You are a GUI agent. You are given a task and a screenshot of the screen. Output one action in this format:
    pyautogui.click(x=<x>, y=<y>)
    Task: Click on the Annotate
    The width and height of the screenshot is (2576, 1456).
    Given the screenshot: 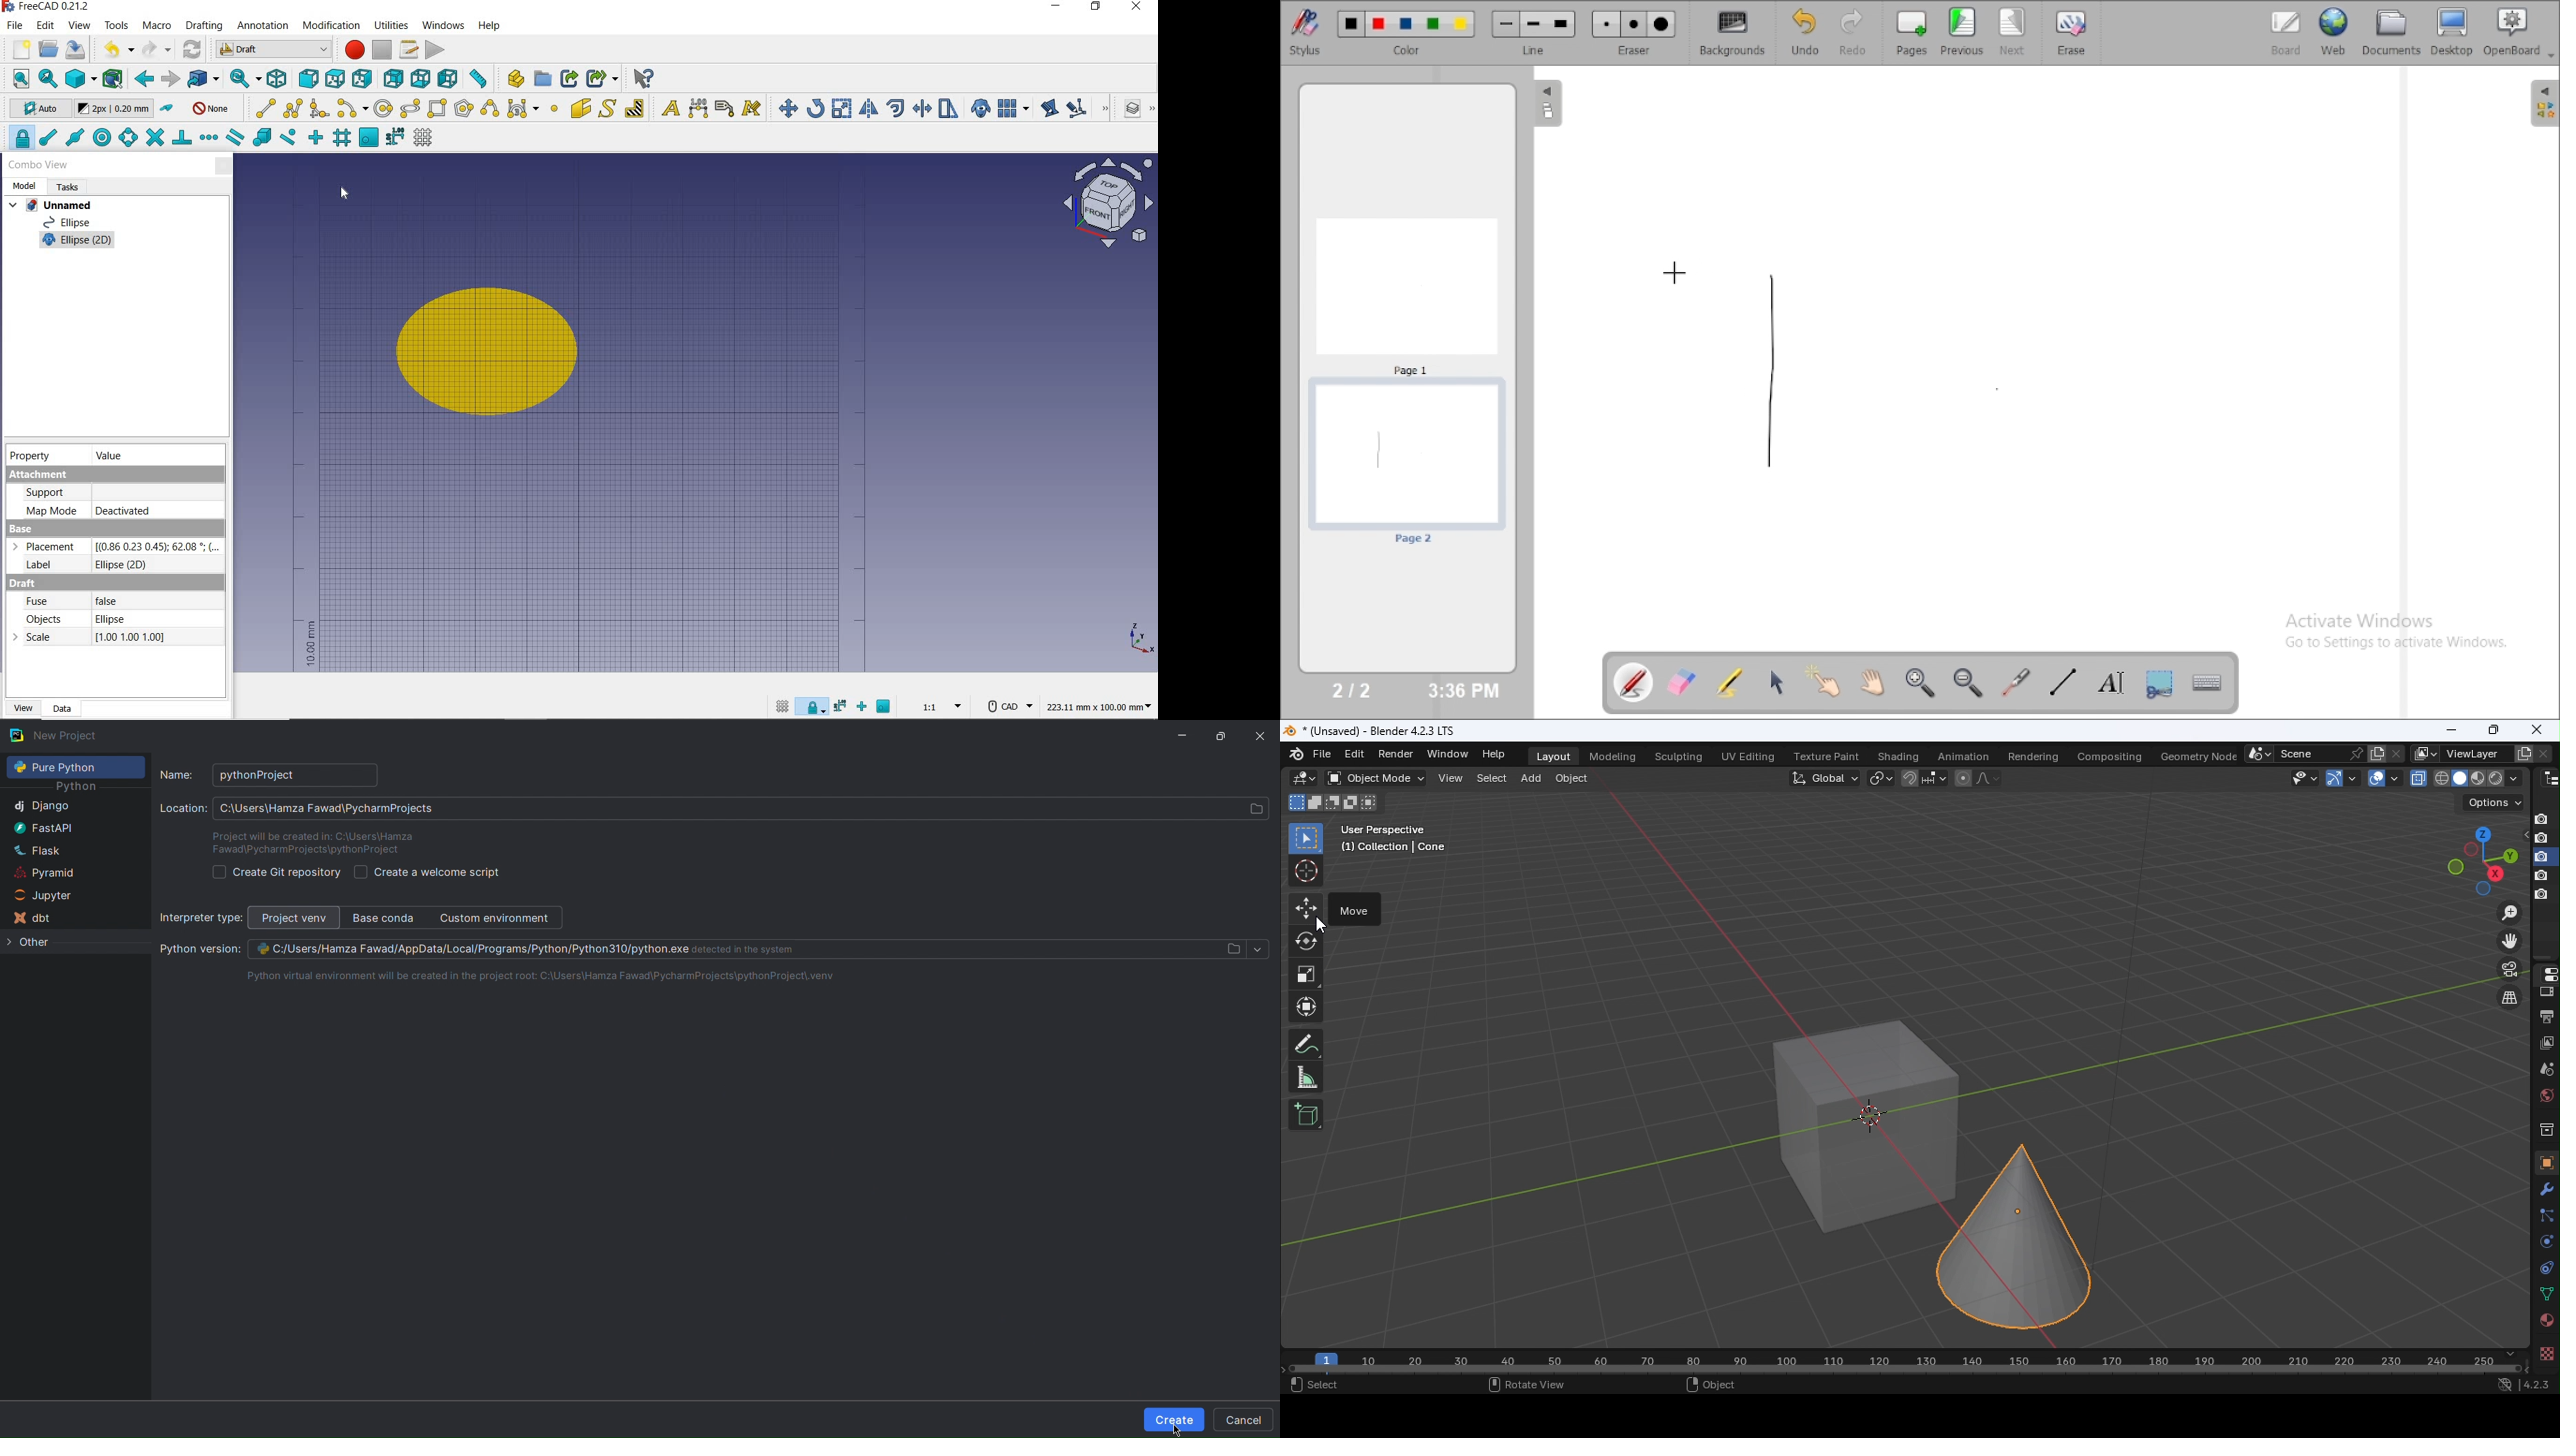 What is the action you would take?
    pyautogui.click(x=1305, y=1047)
    